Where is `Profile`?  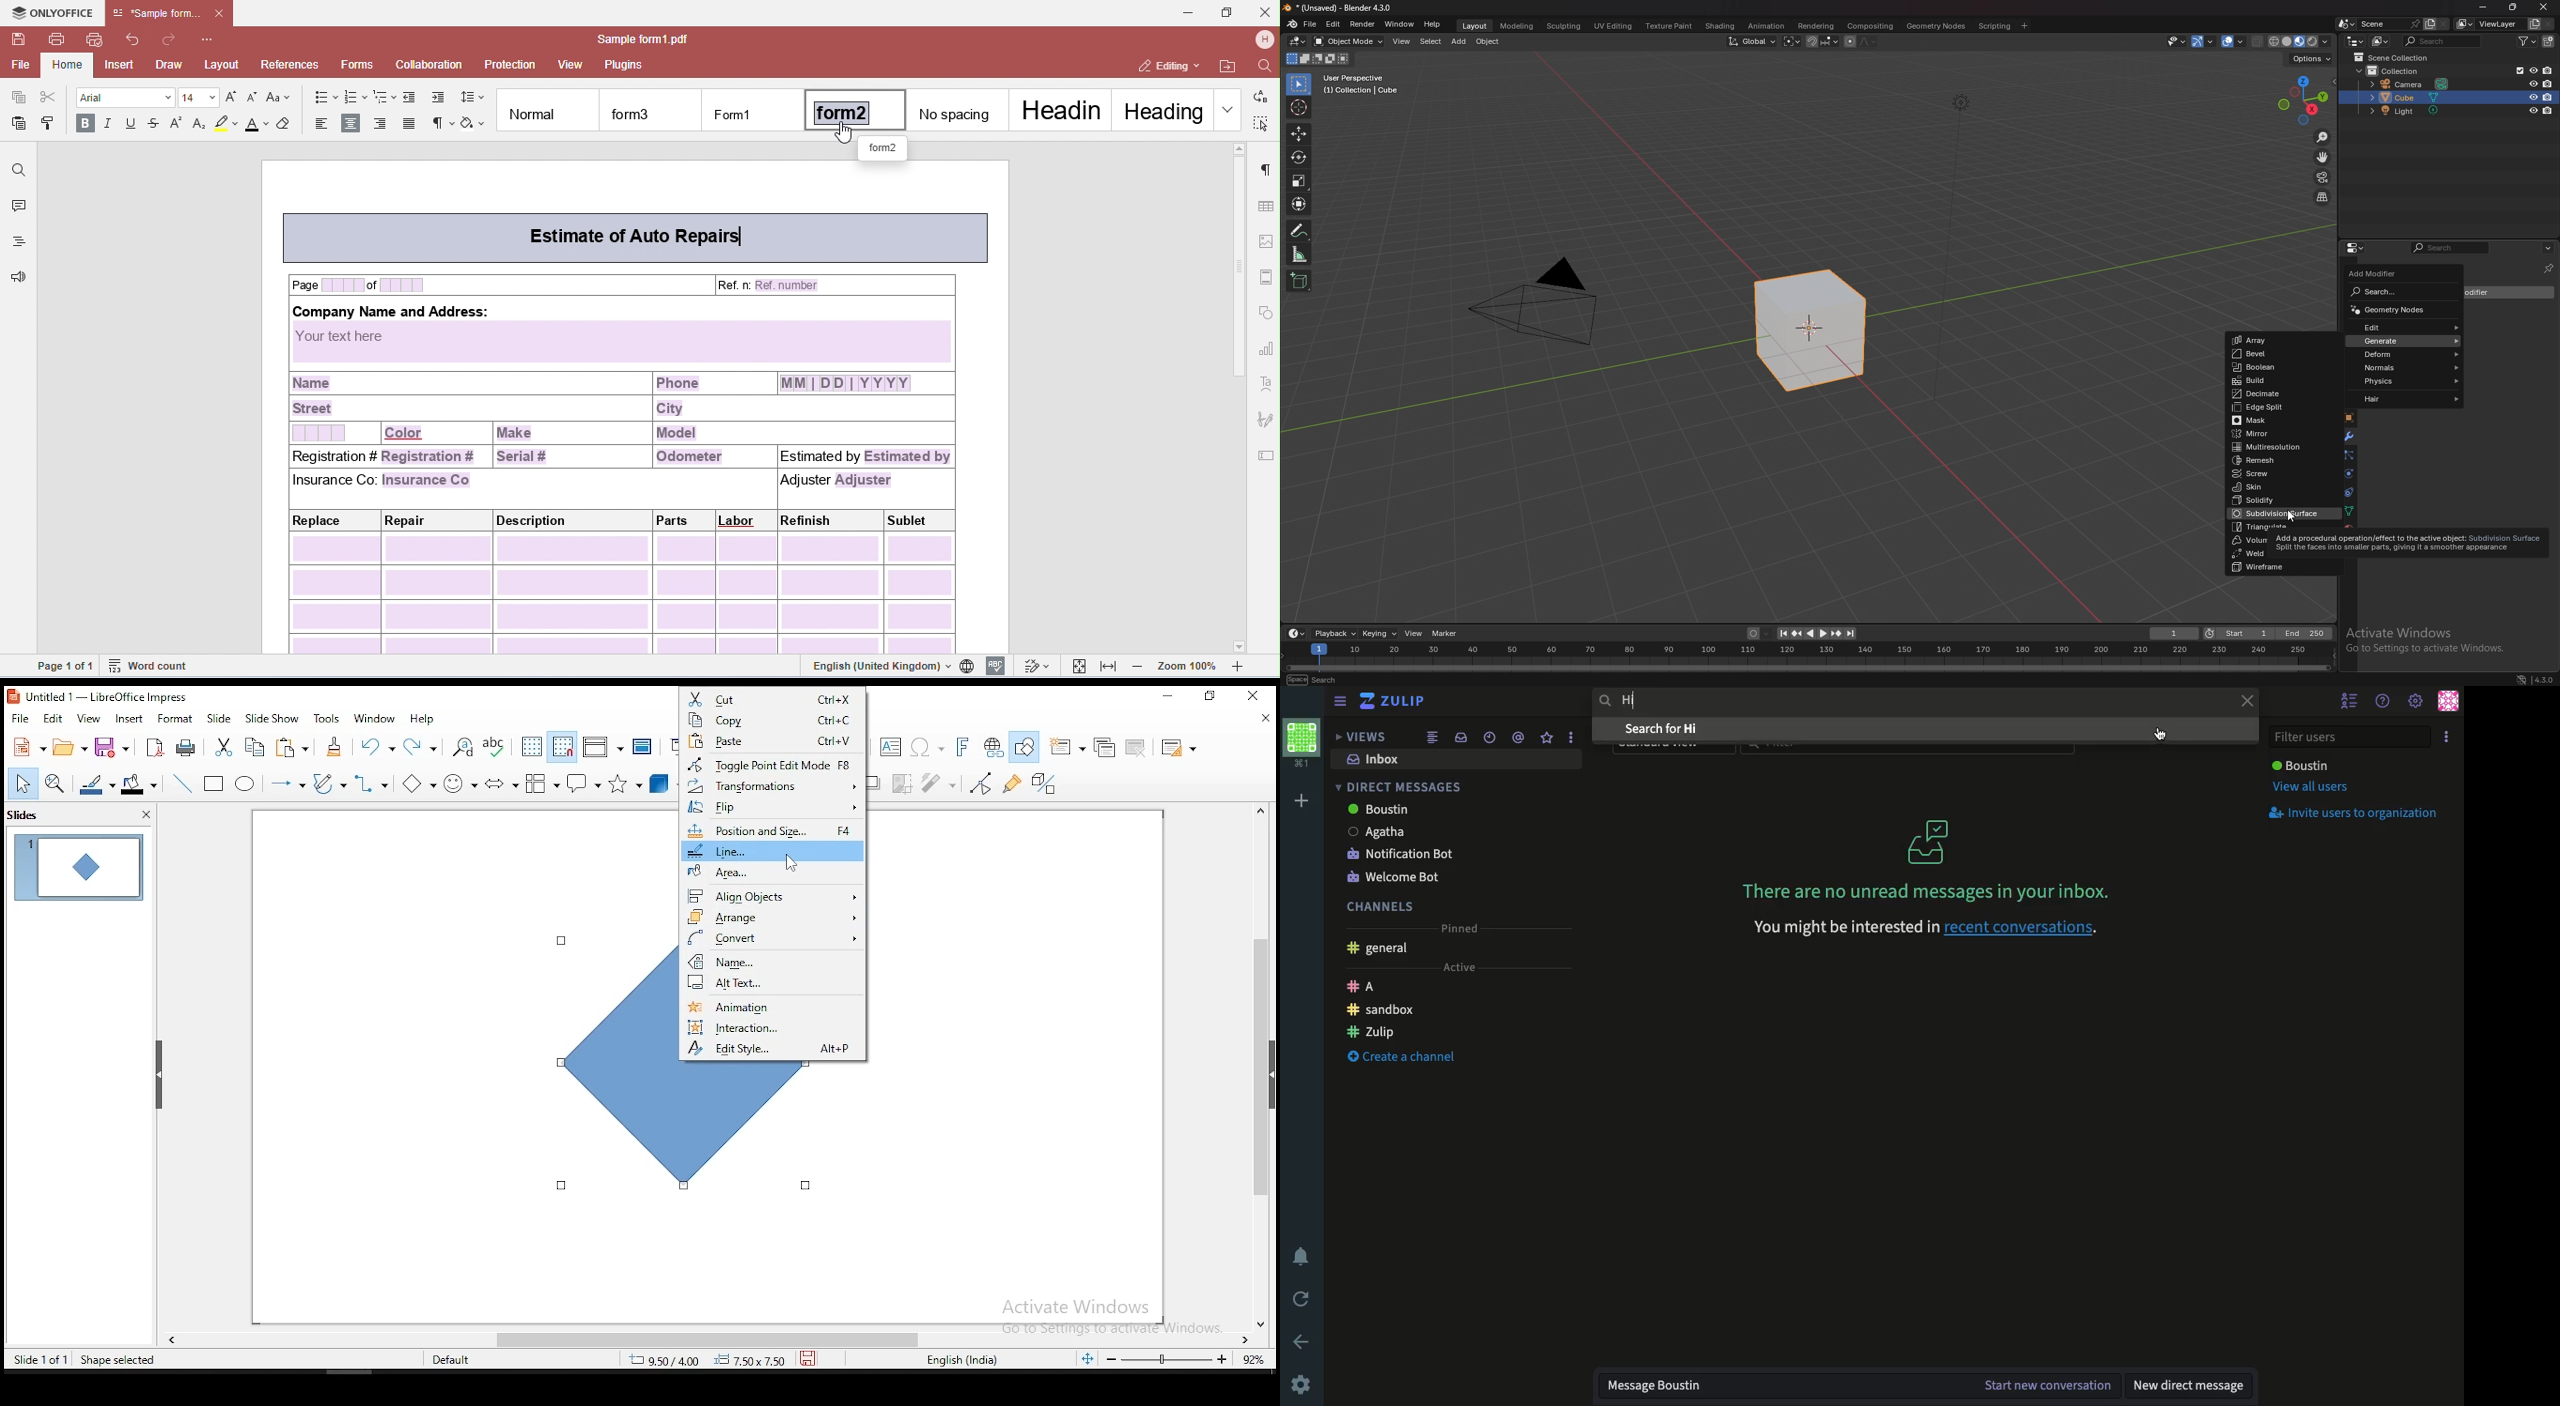 Profile is located at coordinates (1302, 744).